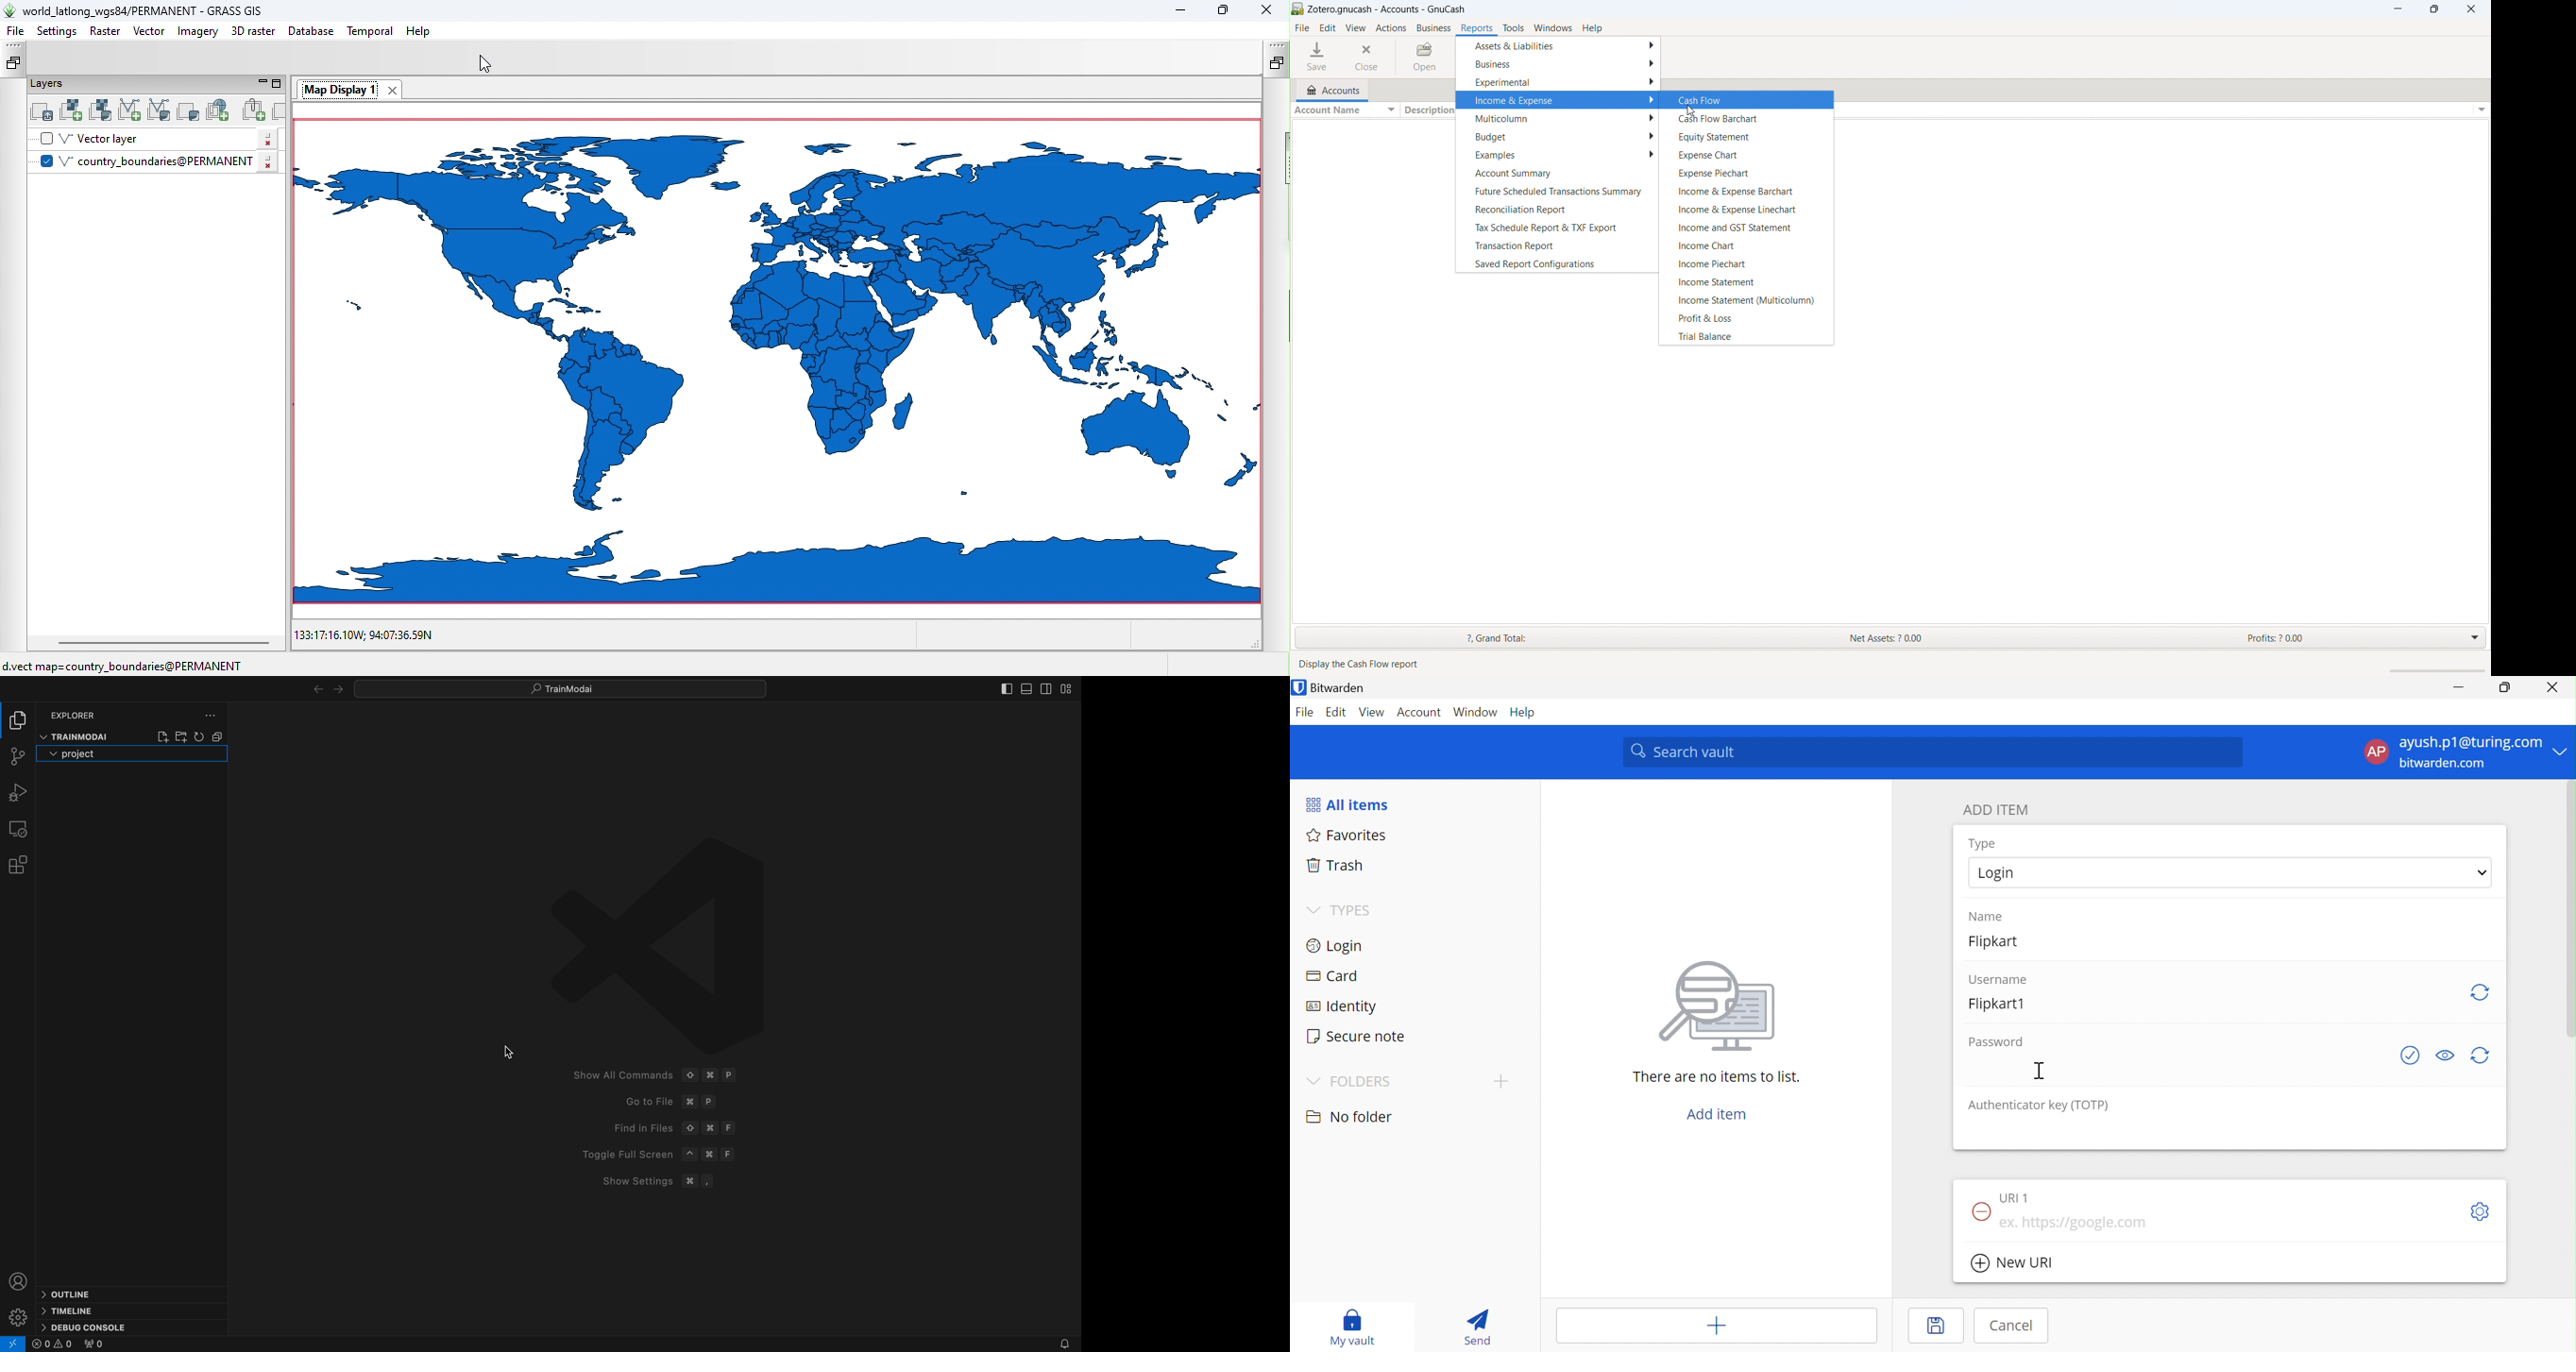 The height and width of the screenshot is (1372, 2576). What do you see at coordinates (1557, 154) in the screenshot?
I see `examples` at bounding box center [1557, 154].